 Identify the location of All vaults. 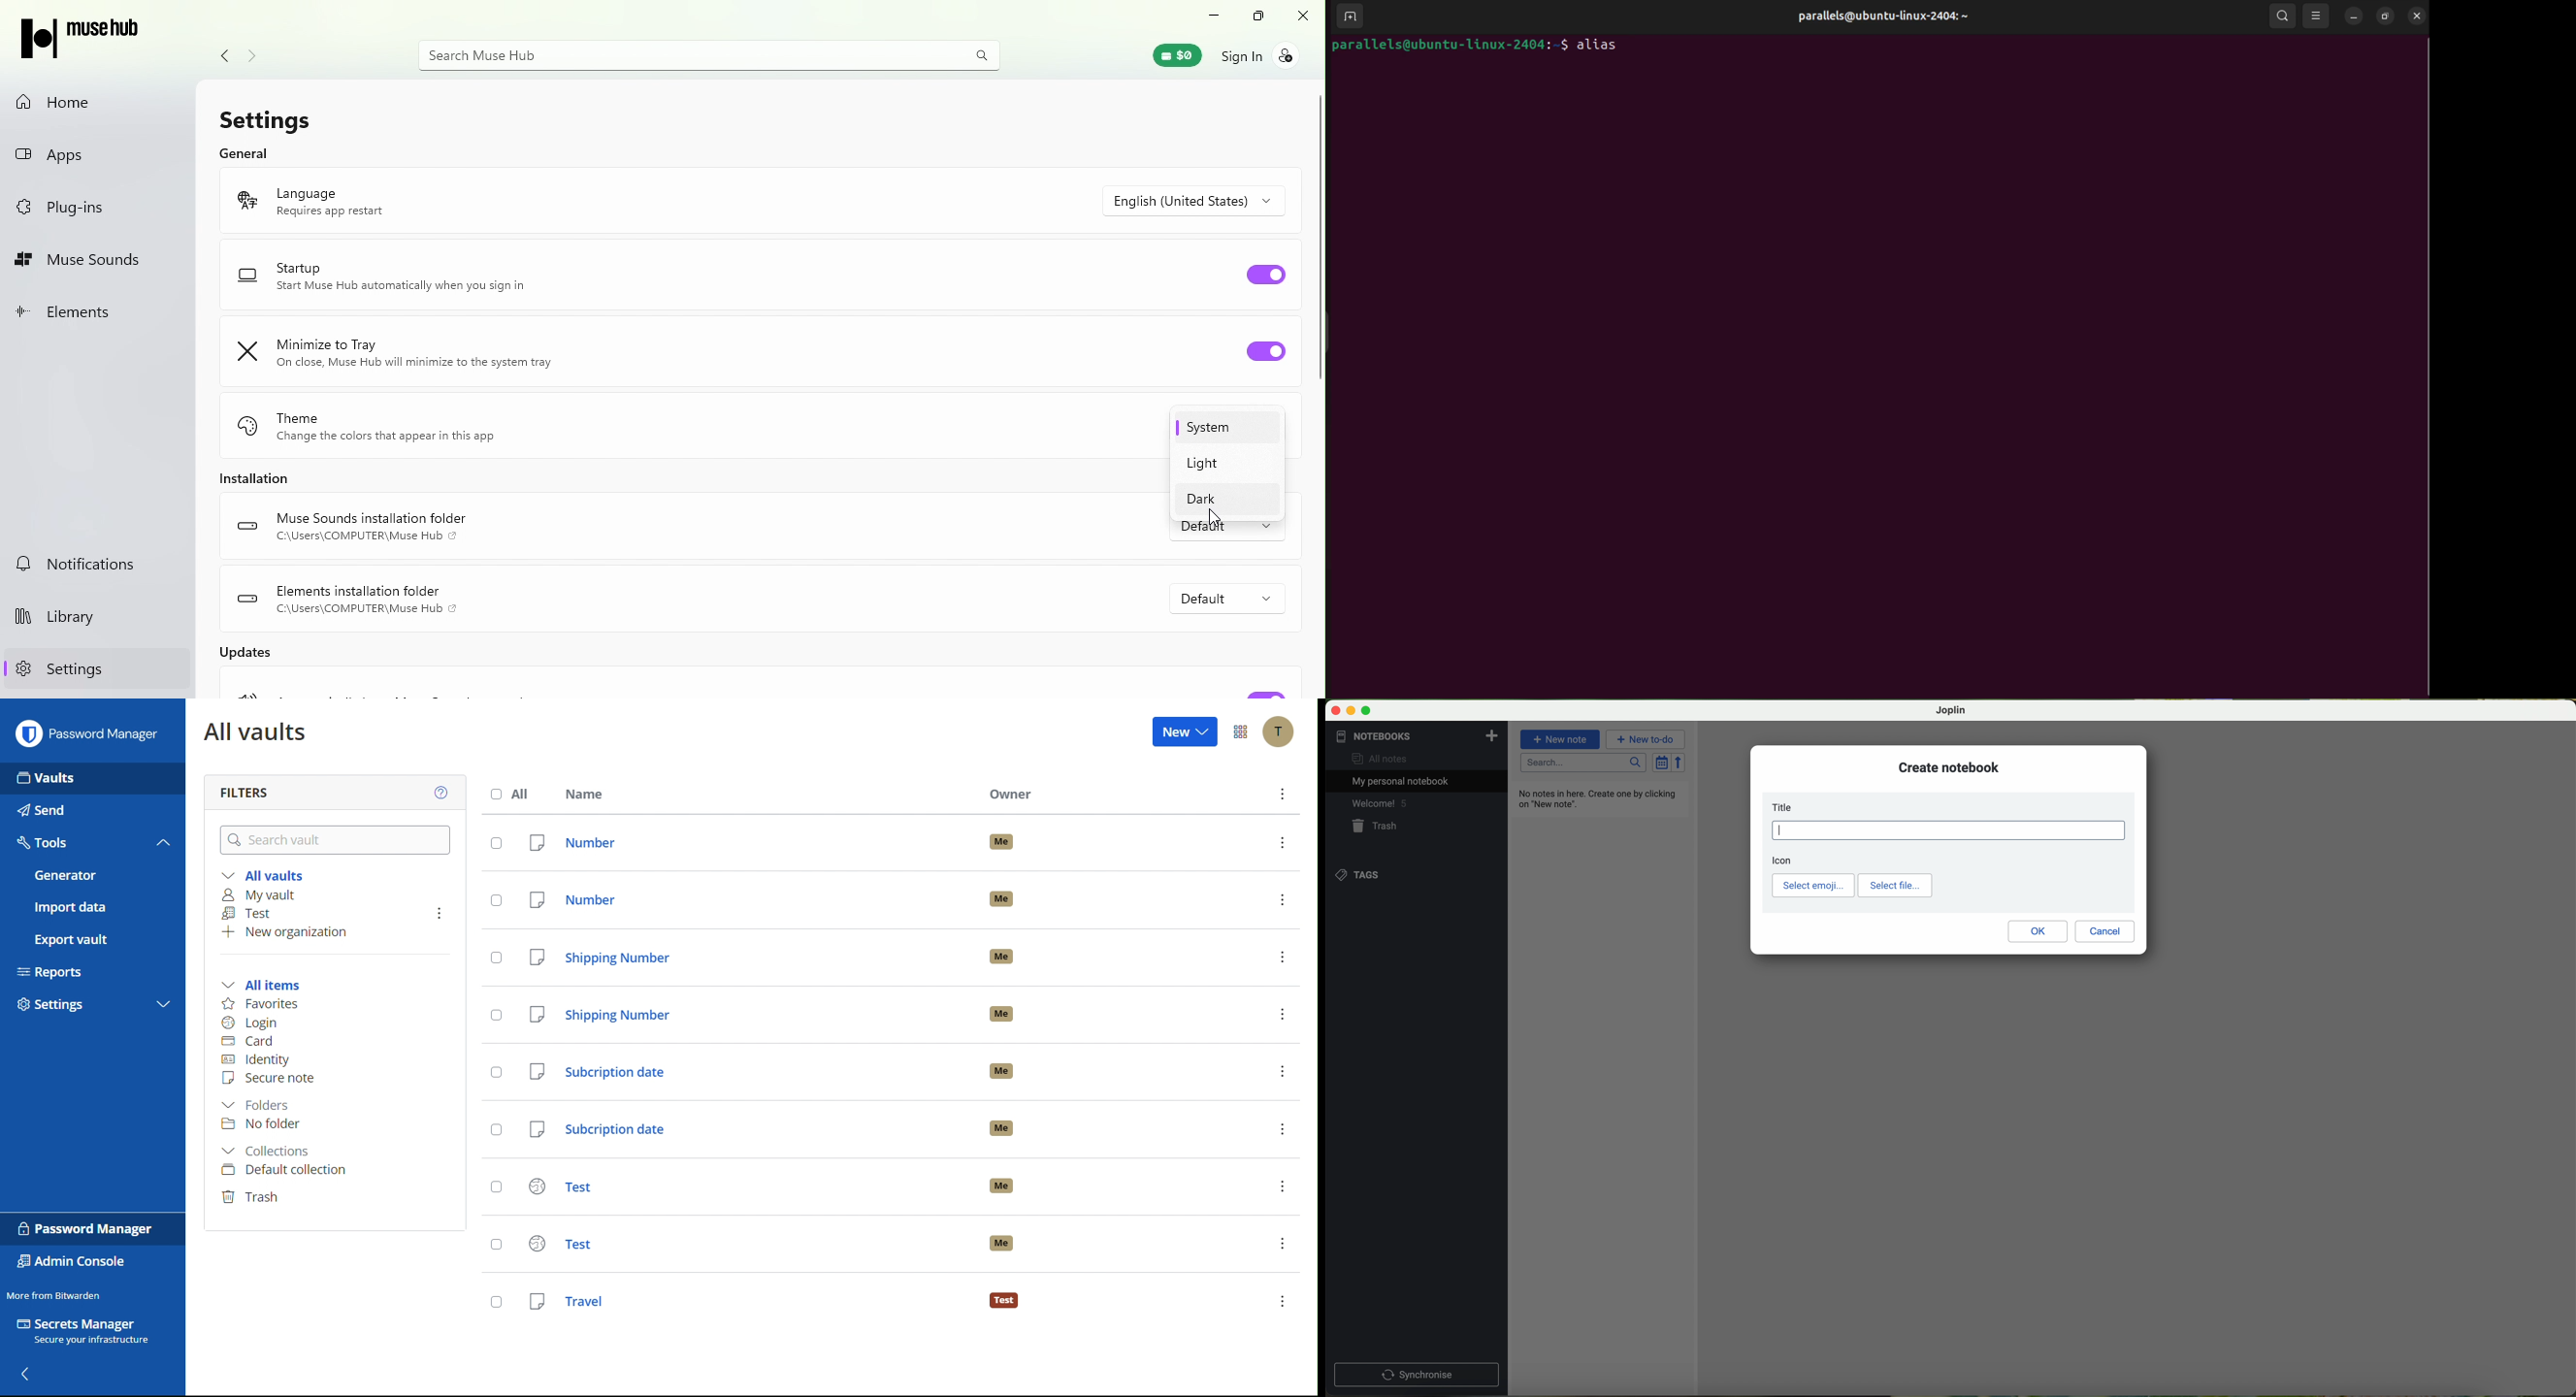
(270, 873).